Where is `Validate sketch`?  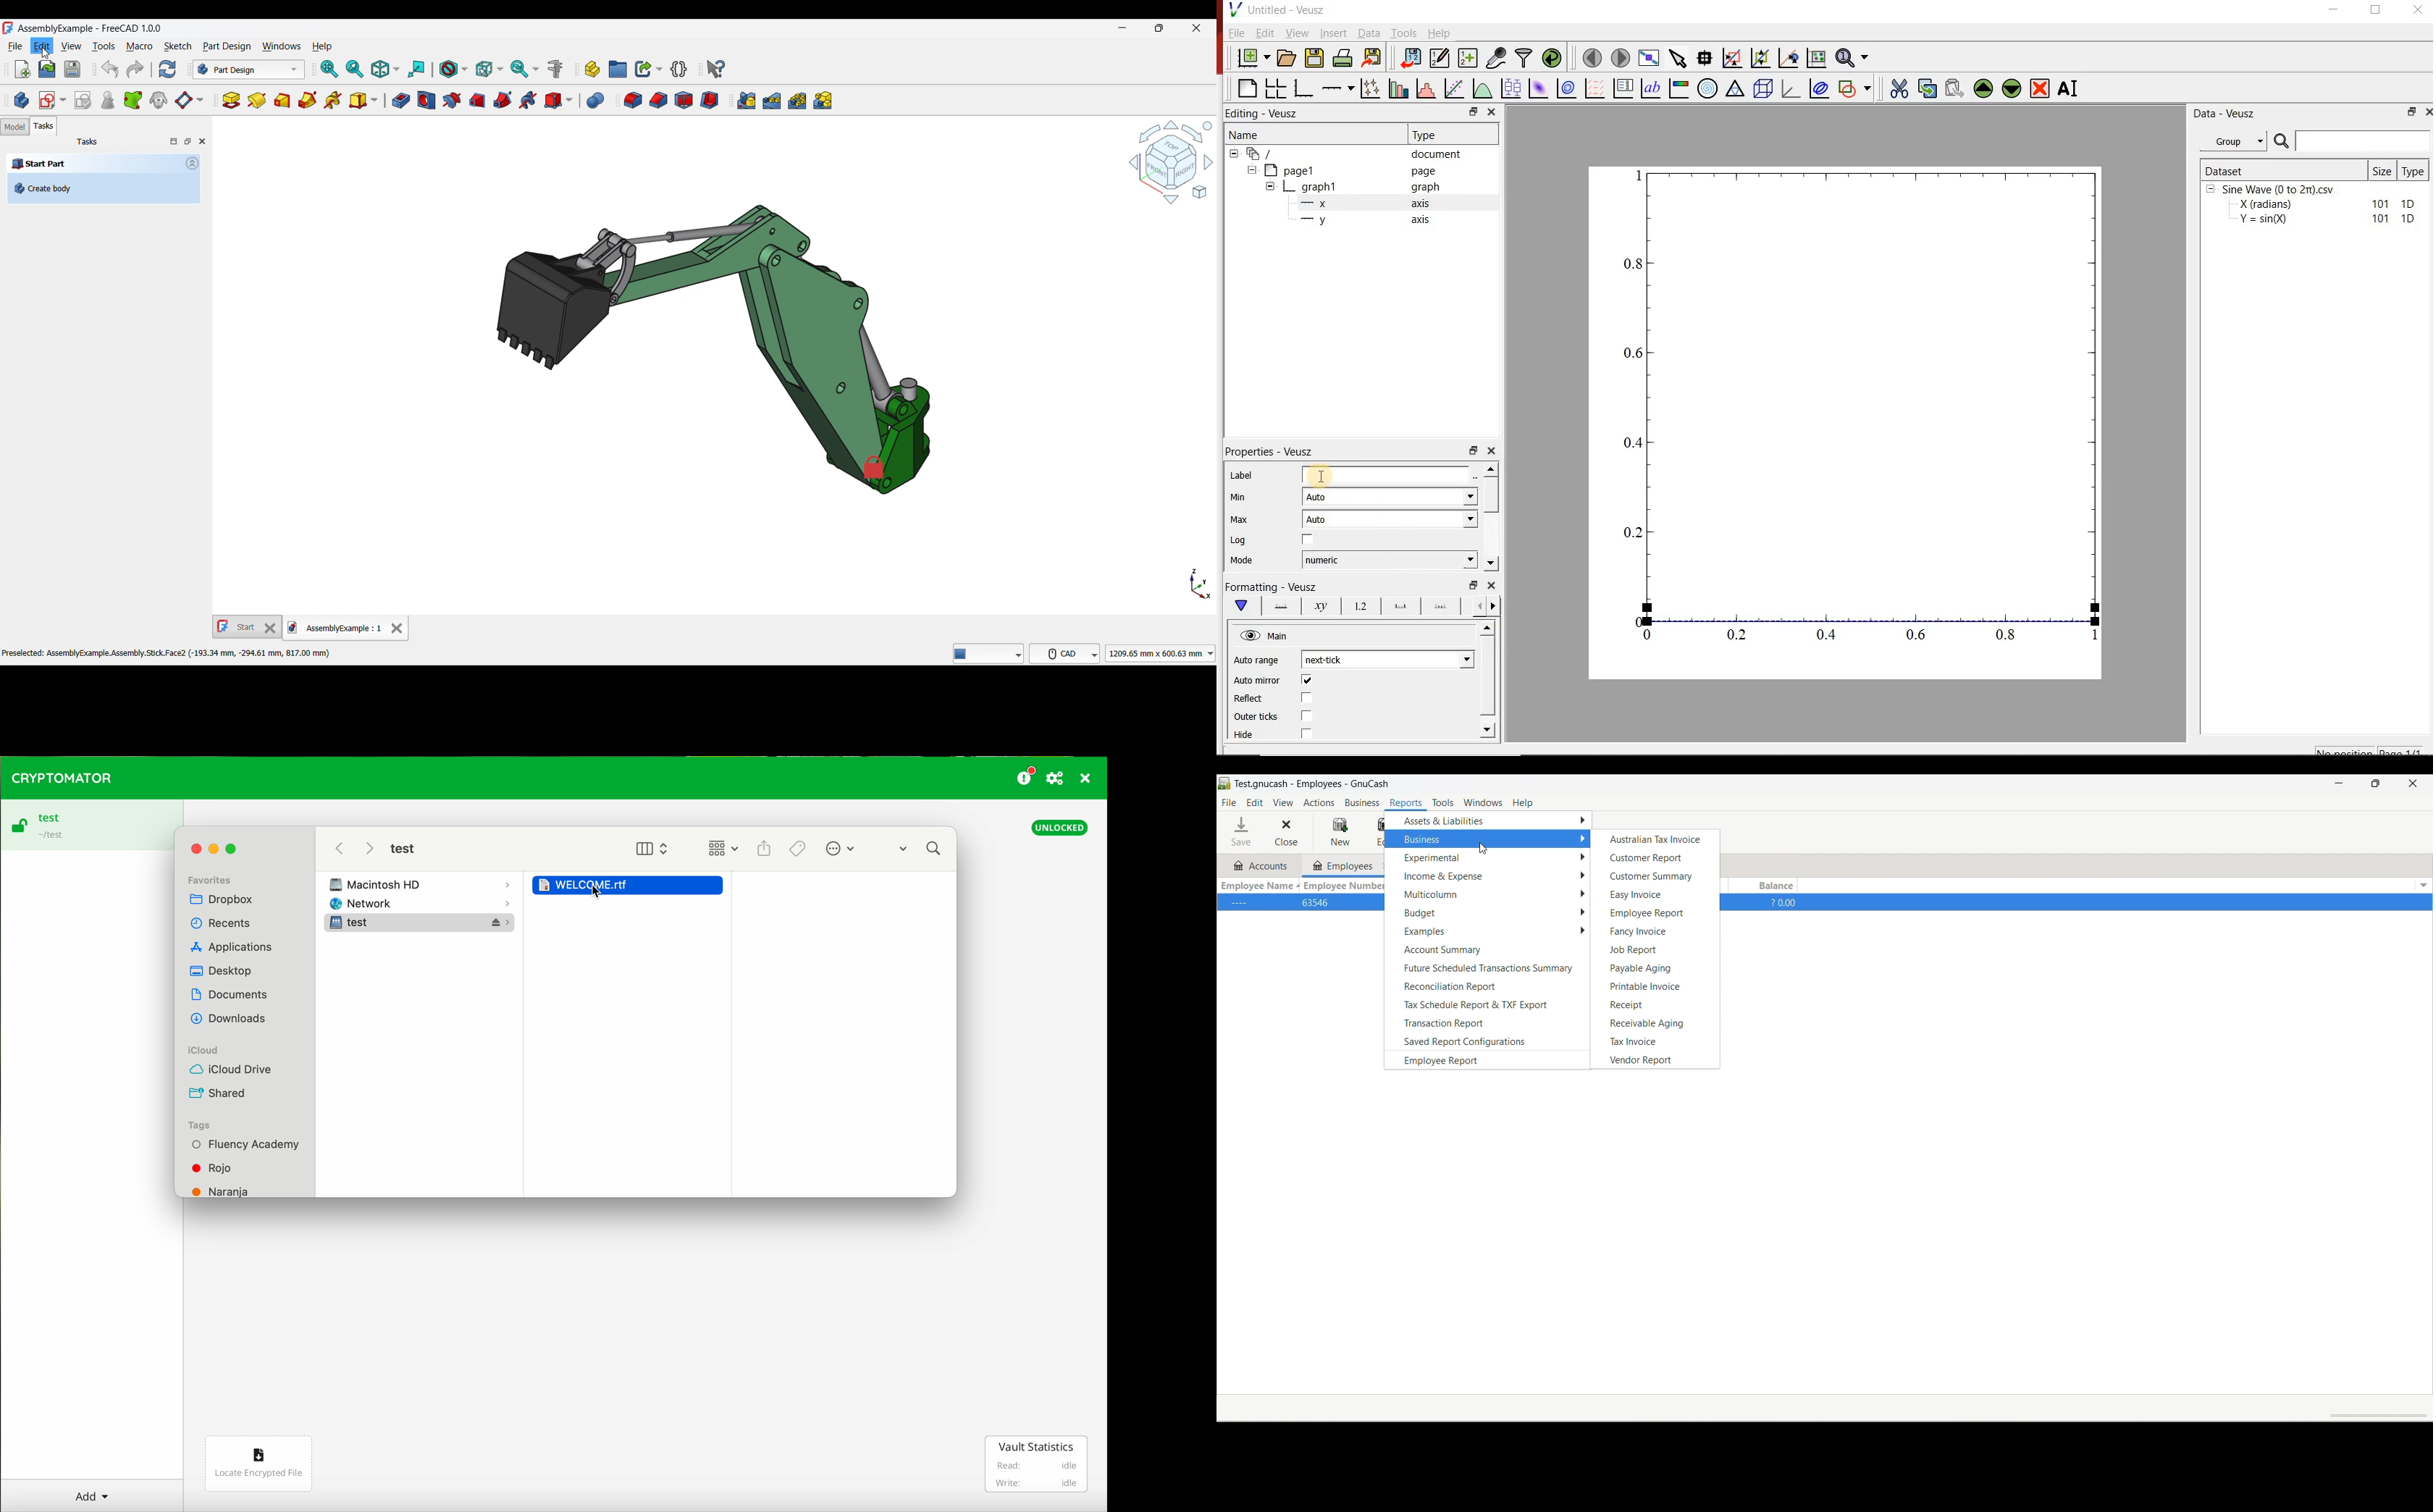
Validate sketch is located at coordinates (83, 100).